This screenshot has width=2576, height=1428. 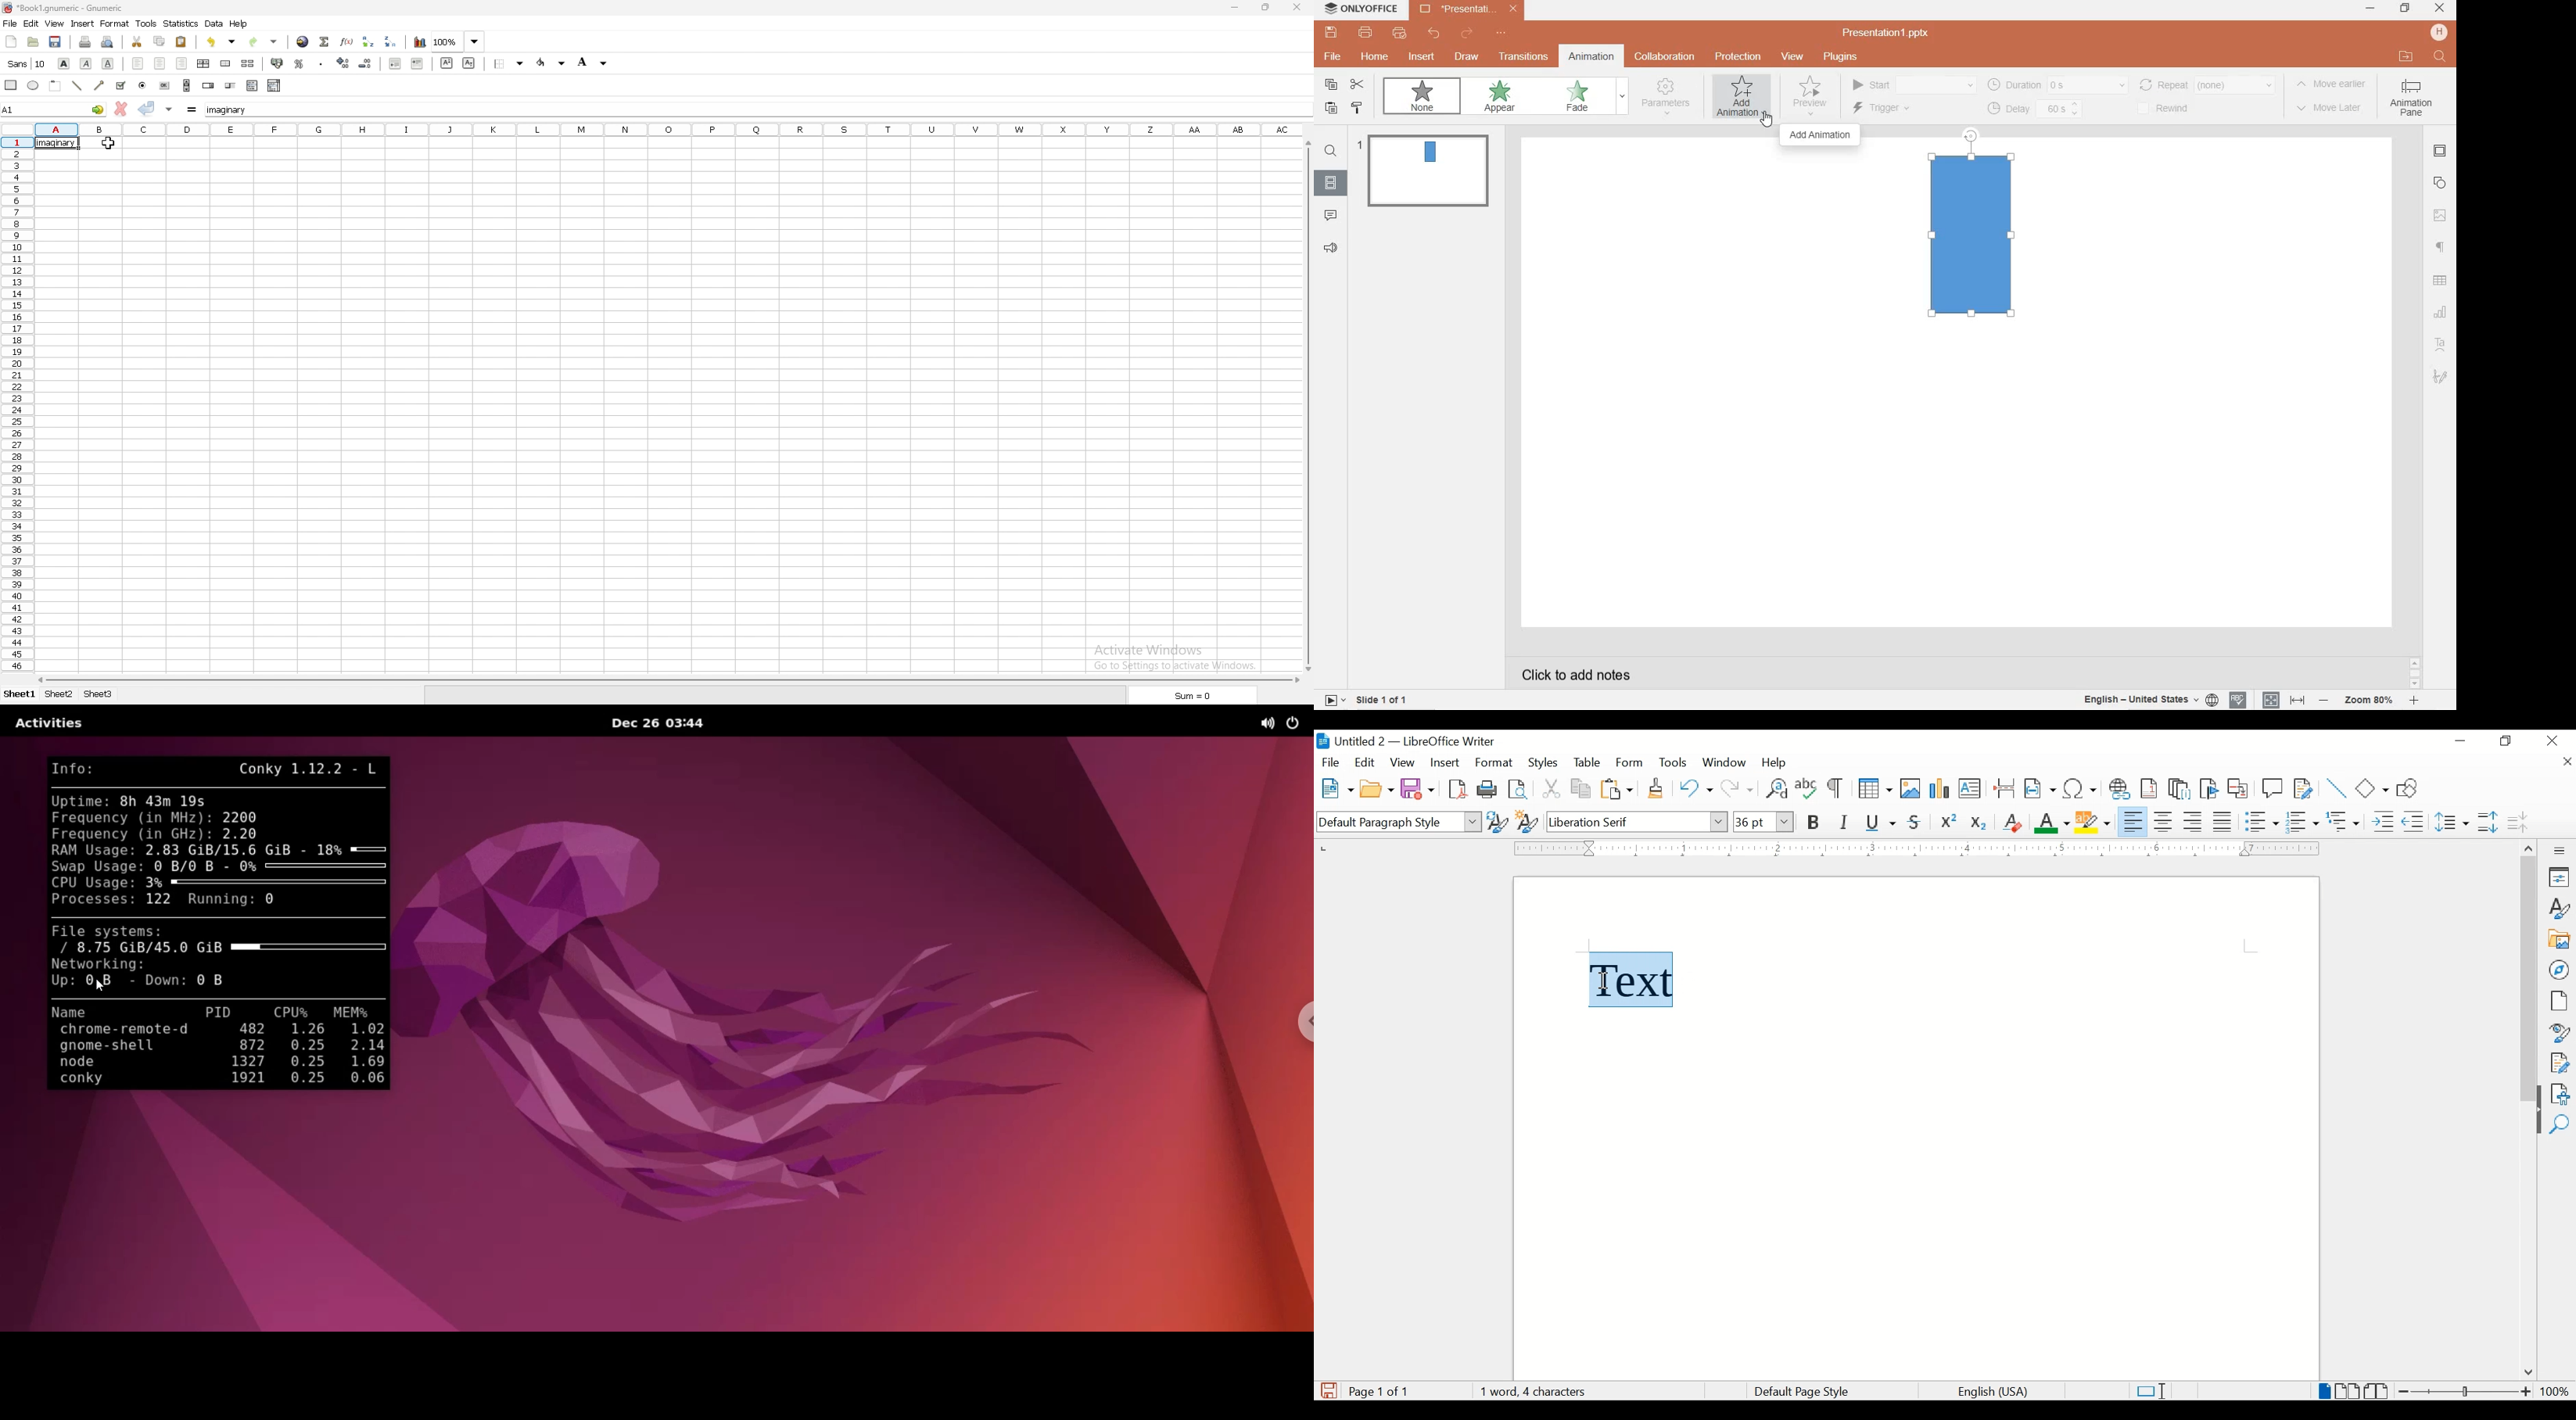 I want to click on table, so click(x=1587, y=763).